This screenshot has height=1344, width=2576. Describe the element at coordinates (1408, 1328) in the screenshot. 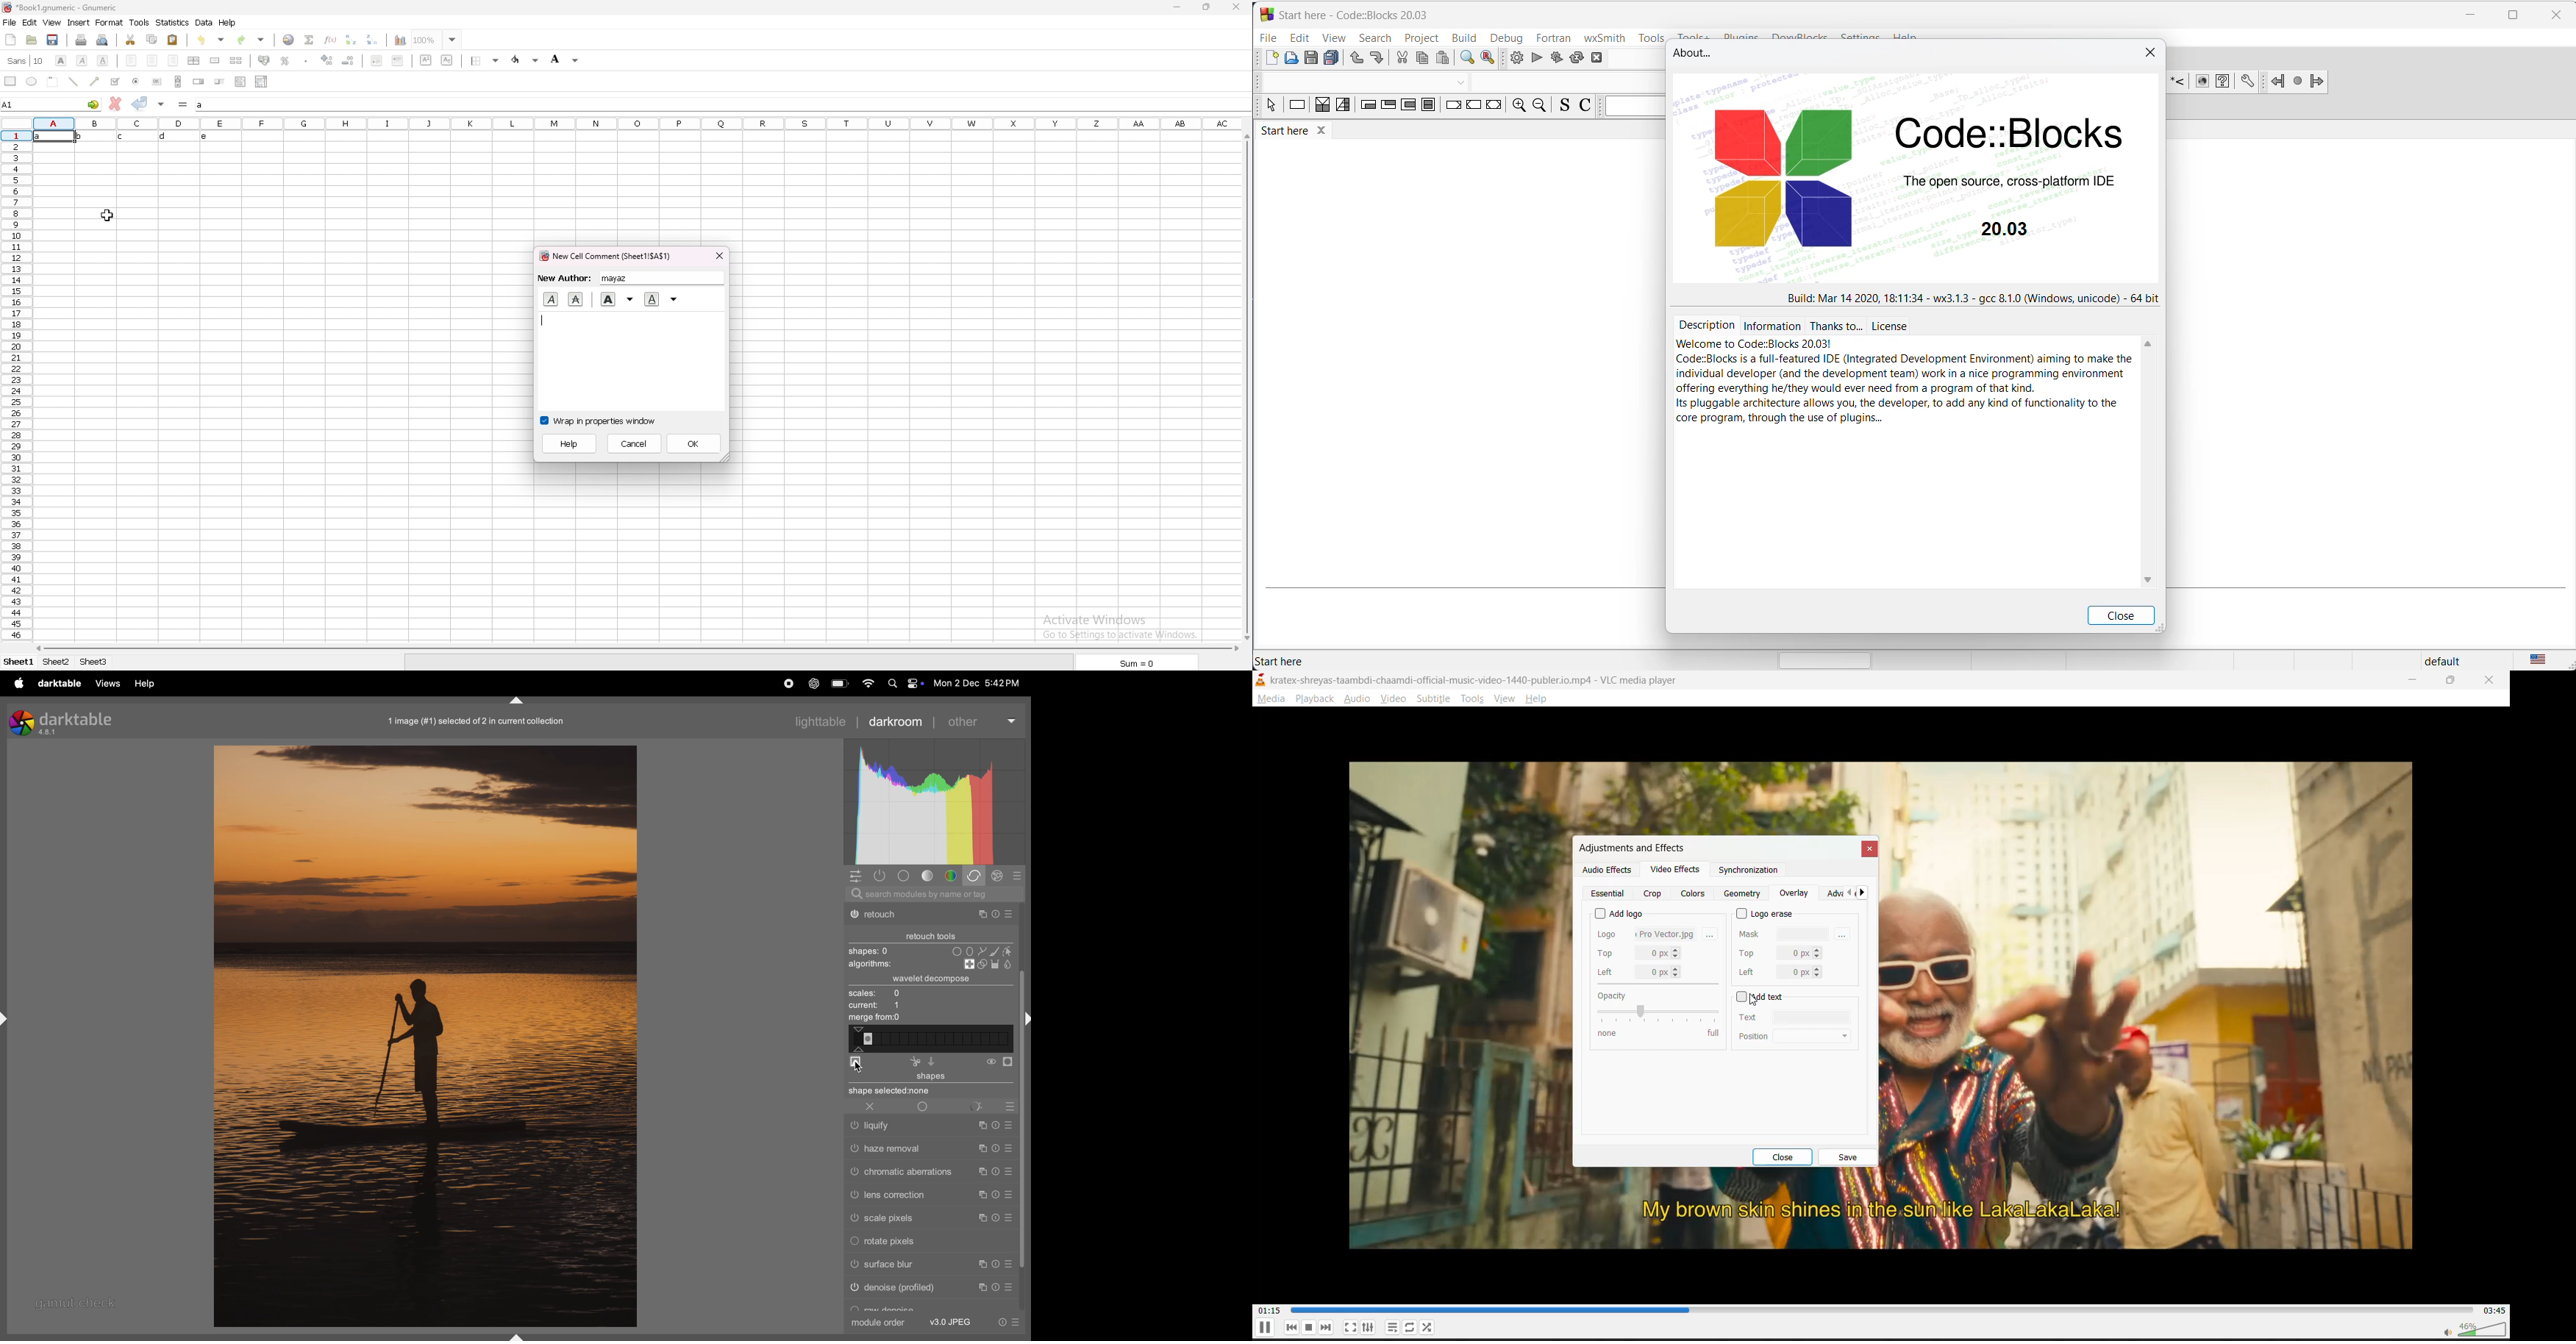

I see `loop` at that location.